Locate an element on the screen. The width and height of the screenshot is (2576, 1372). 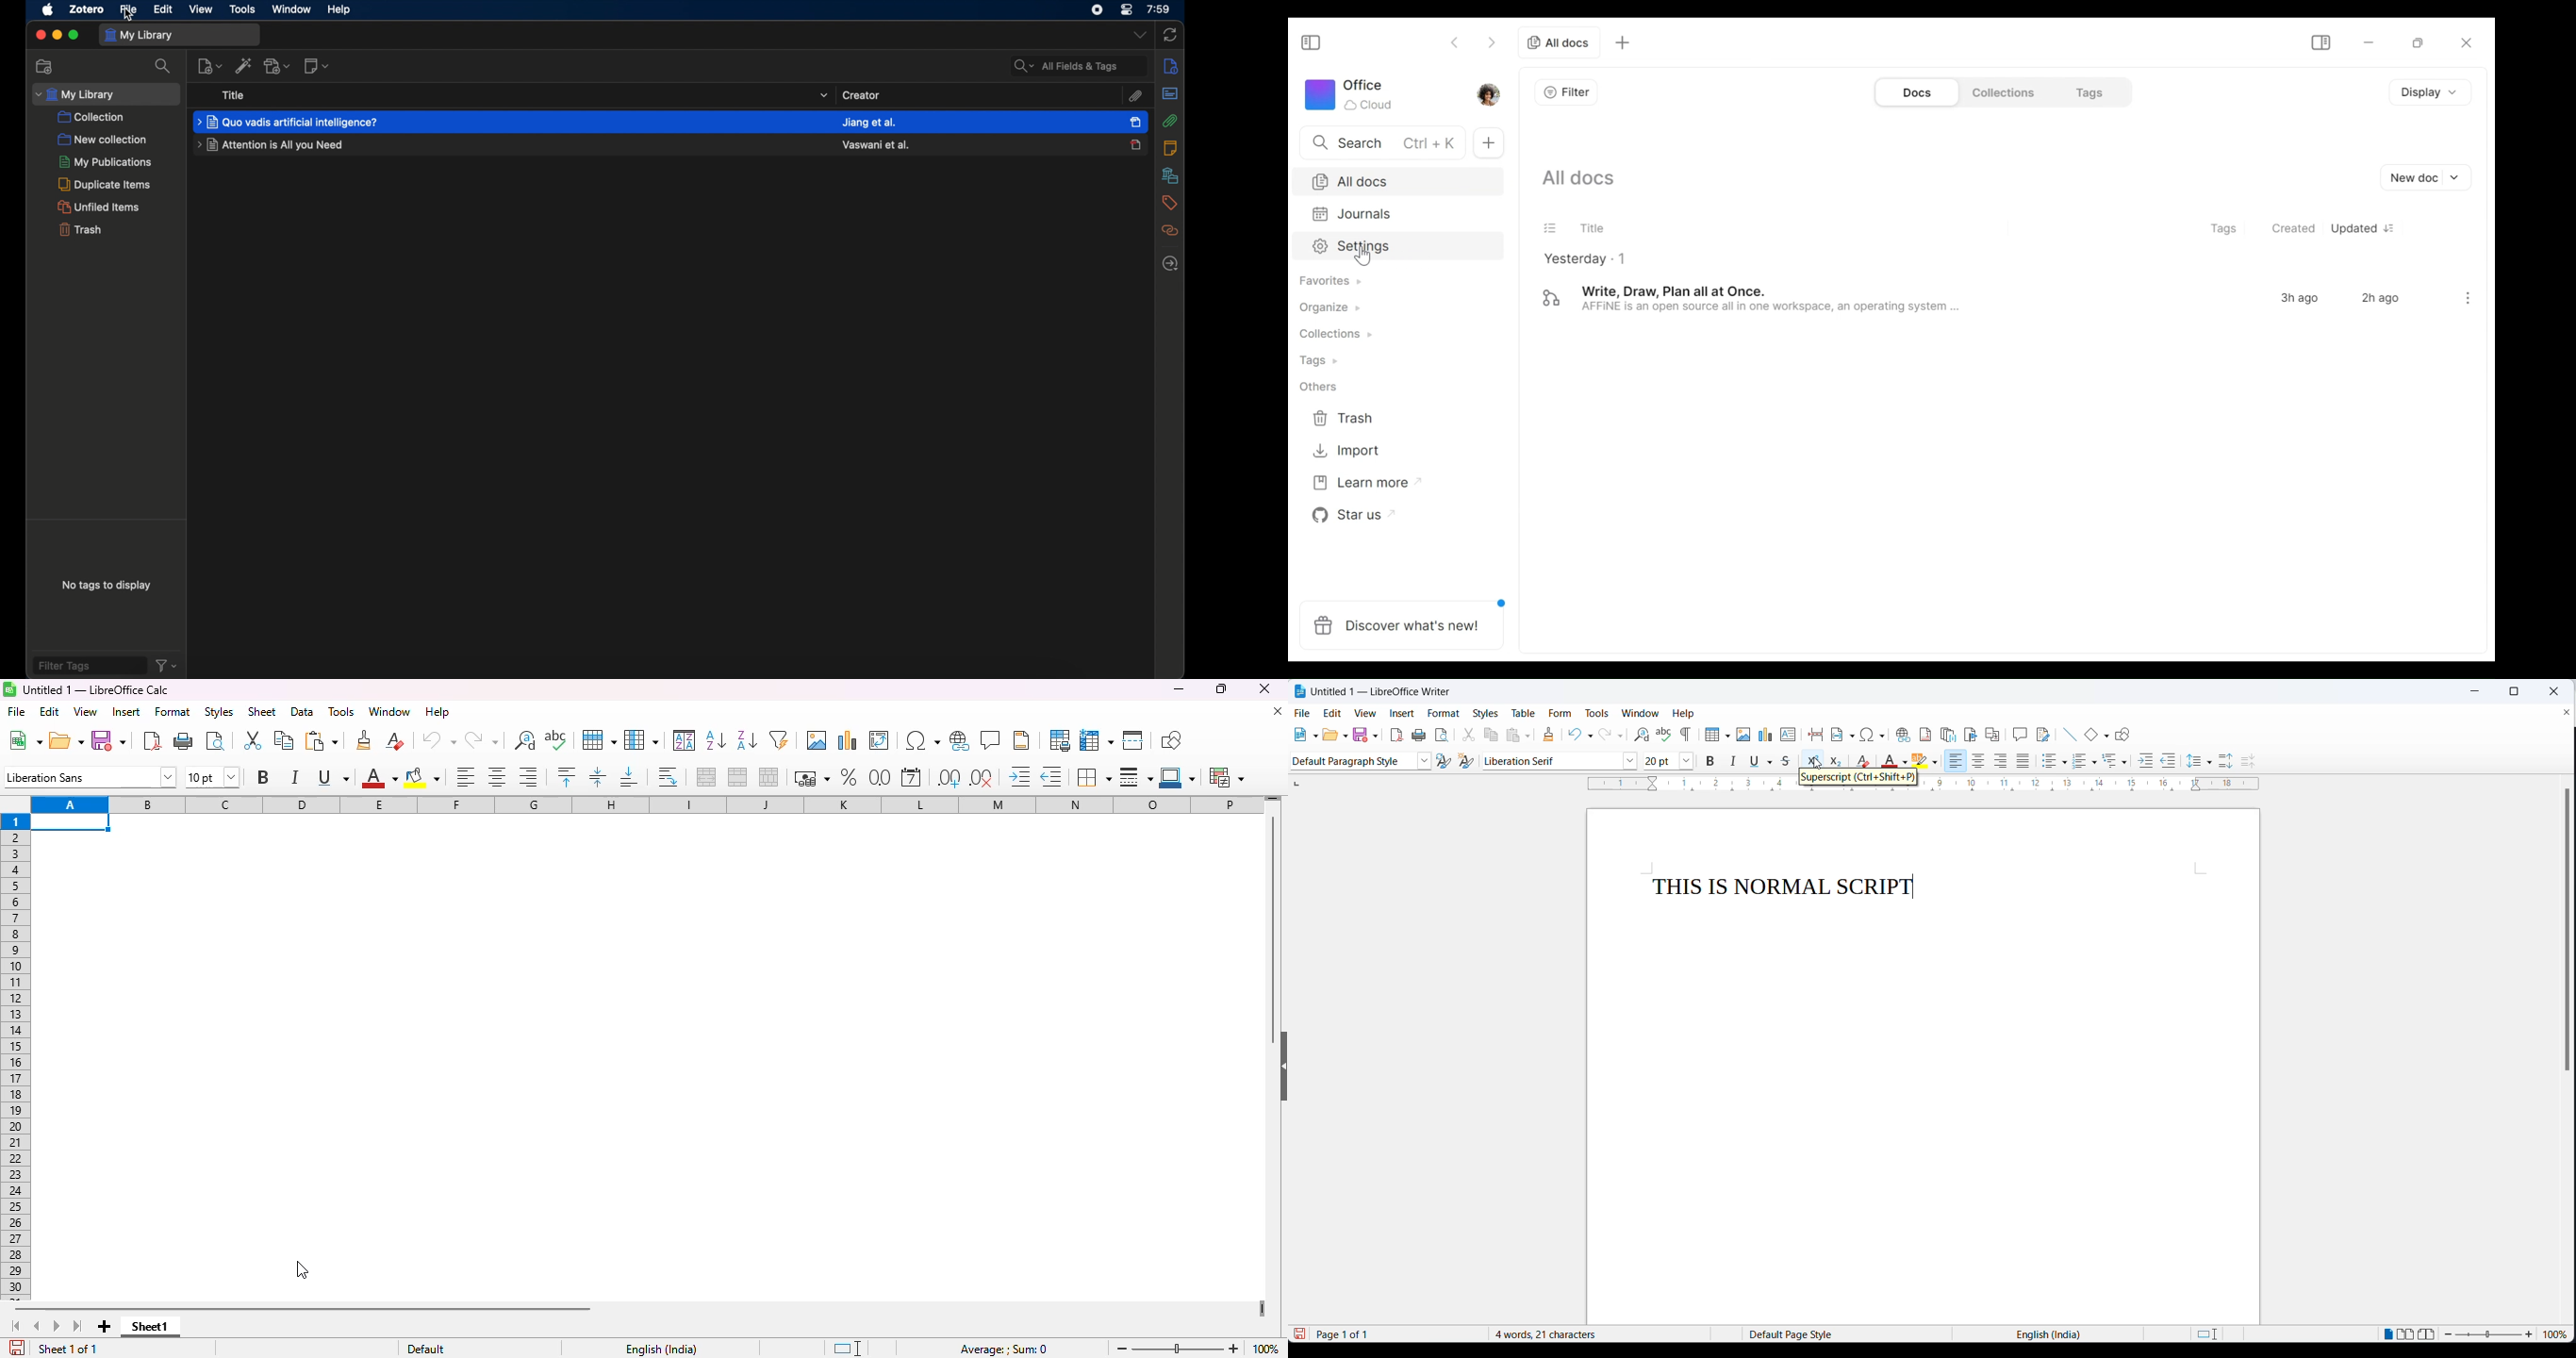
standard selection is located at coordinates (849, 1348).